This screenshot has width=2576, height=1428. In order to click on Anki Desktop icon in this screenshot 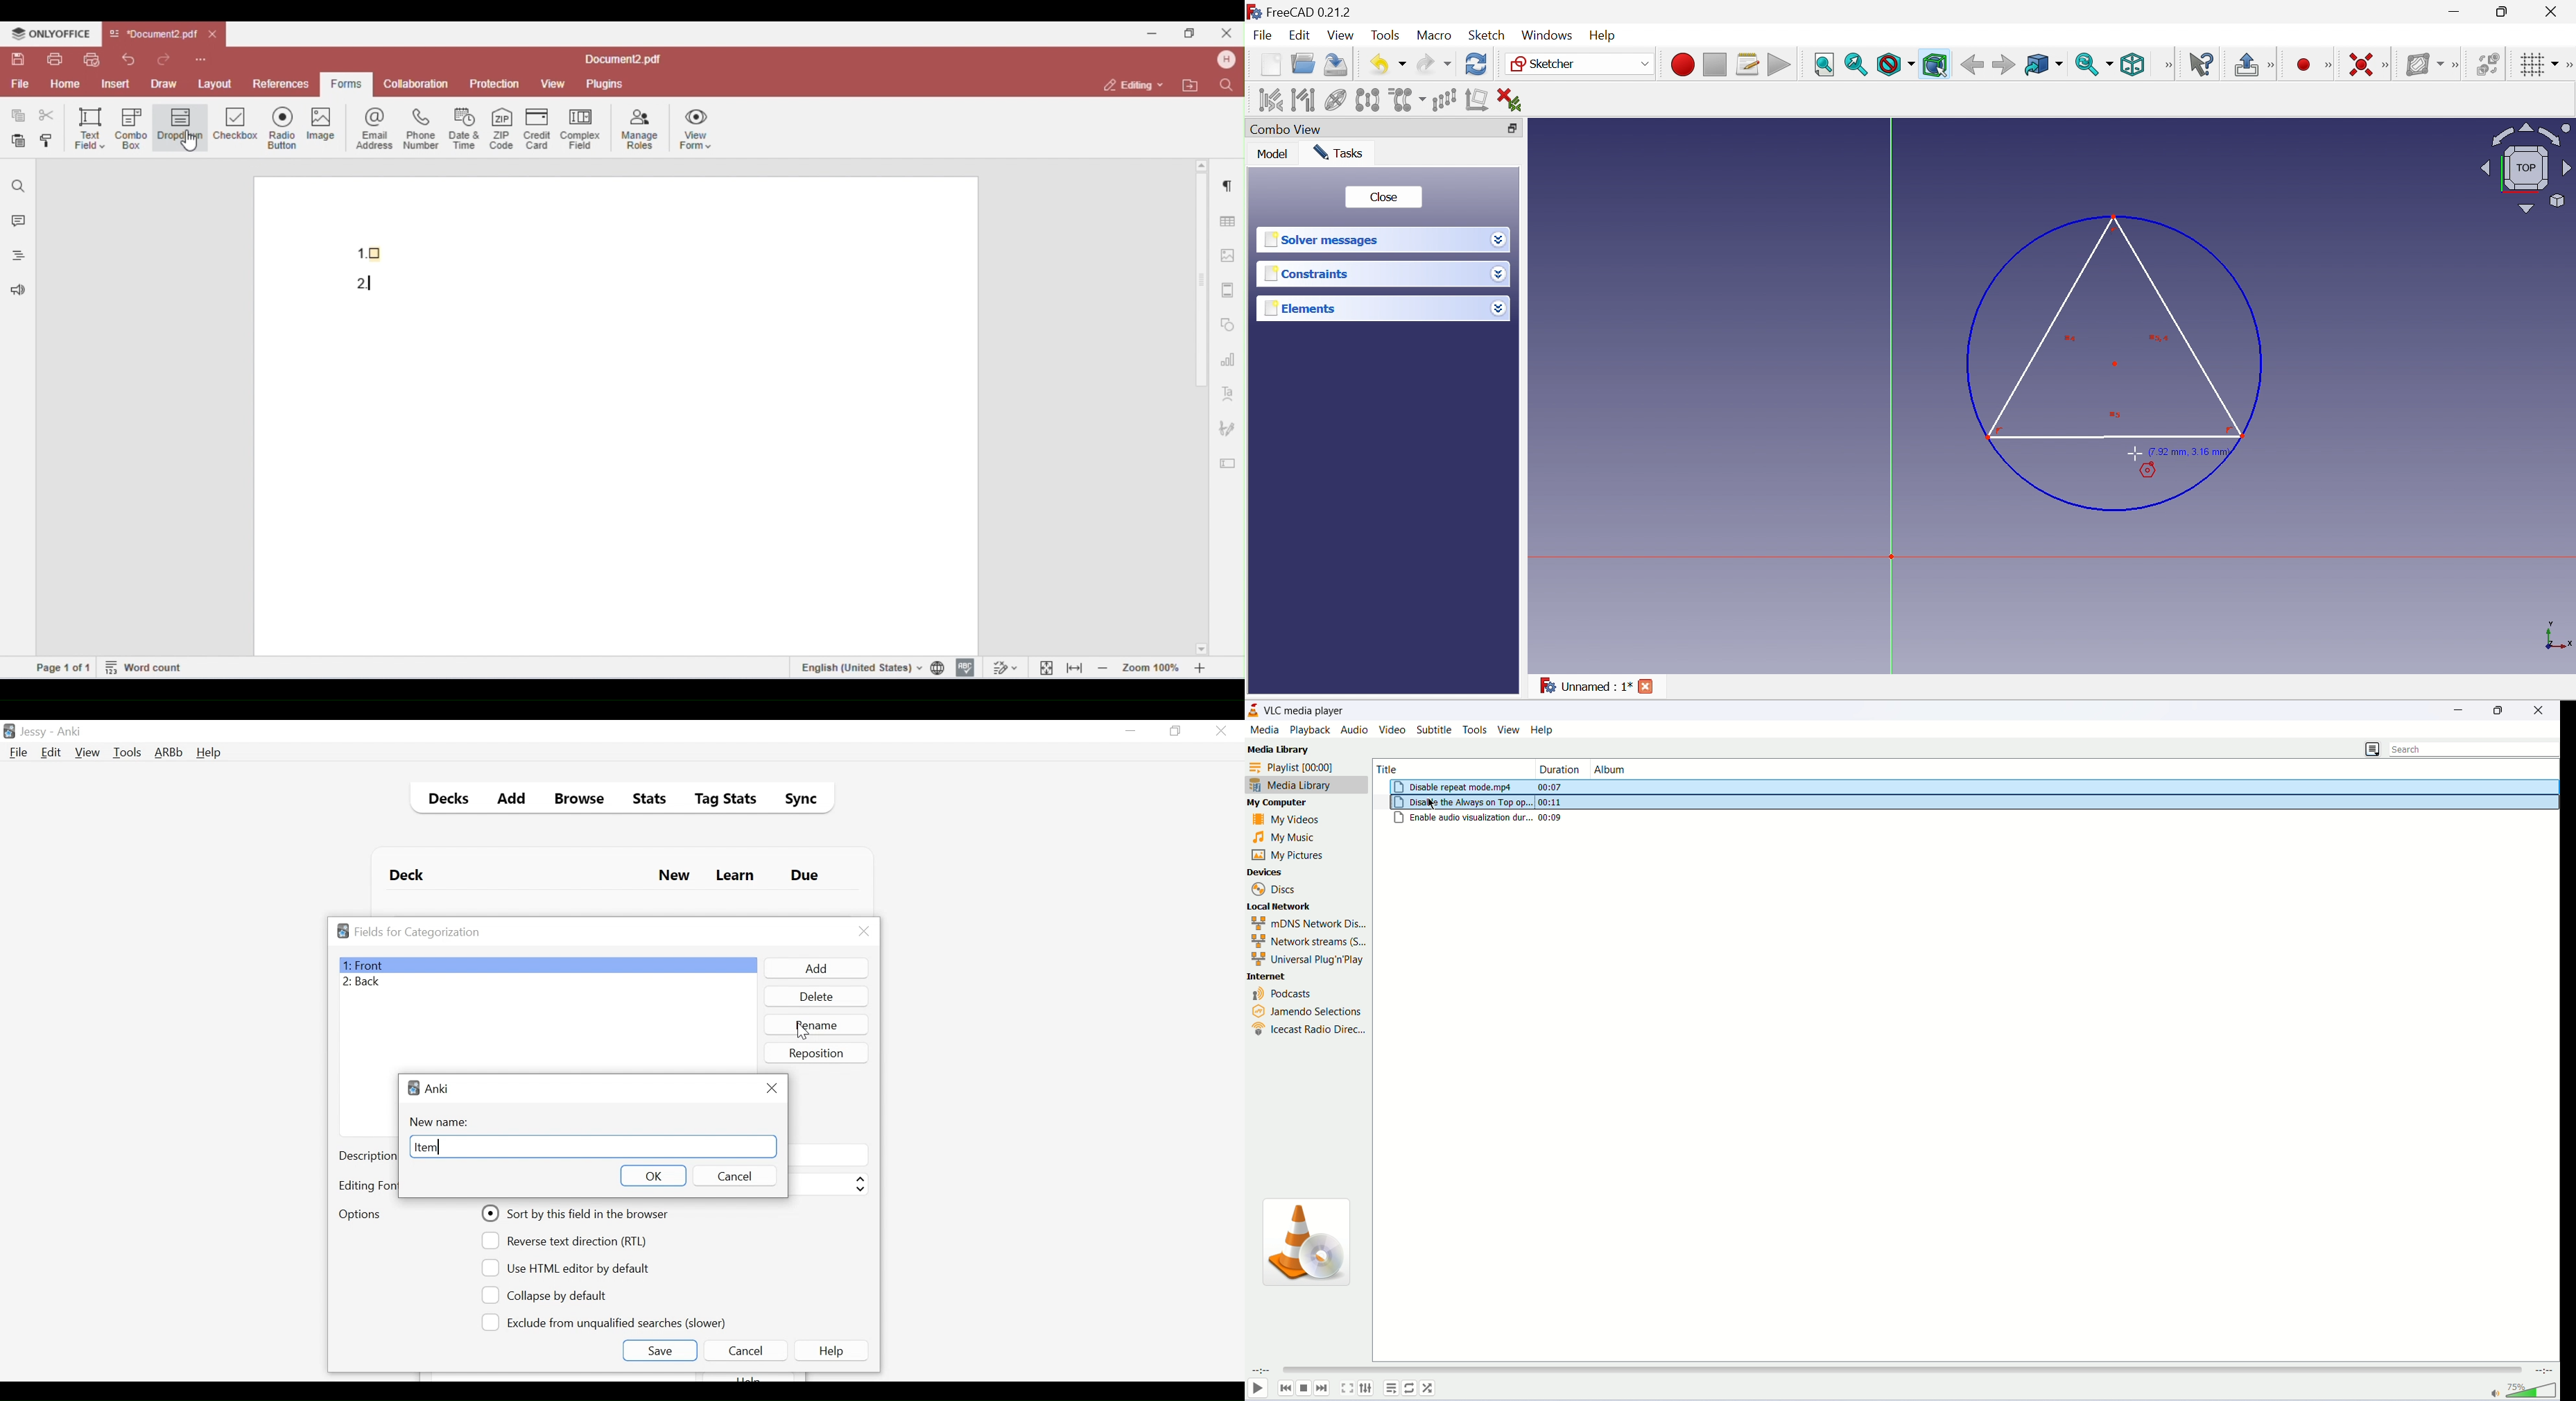, I will do `click(9, 732)`.